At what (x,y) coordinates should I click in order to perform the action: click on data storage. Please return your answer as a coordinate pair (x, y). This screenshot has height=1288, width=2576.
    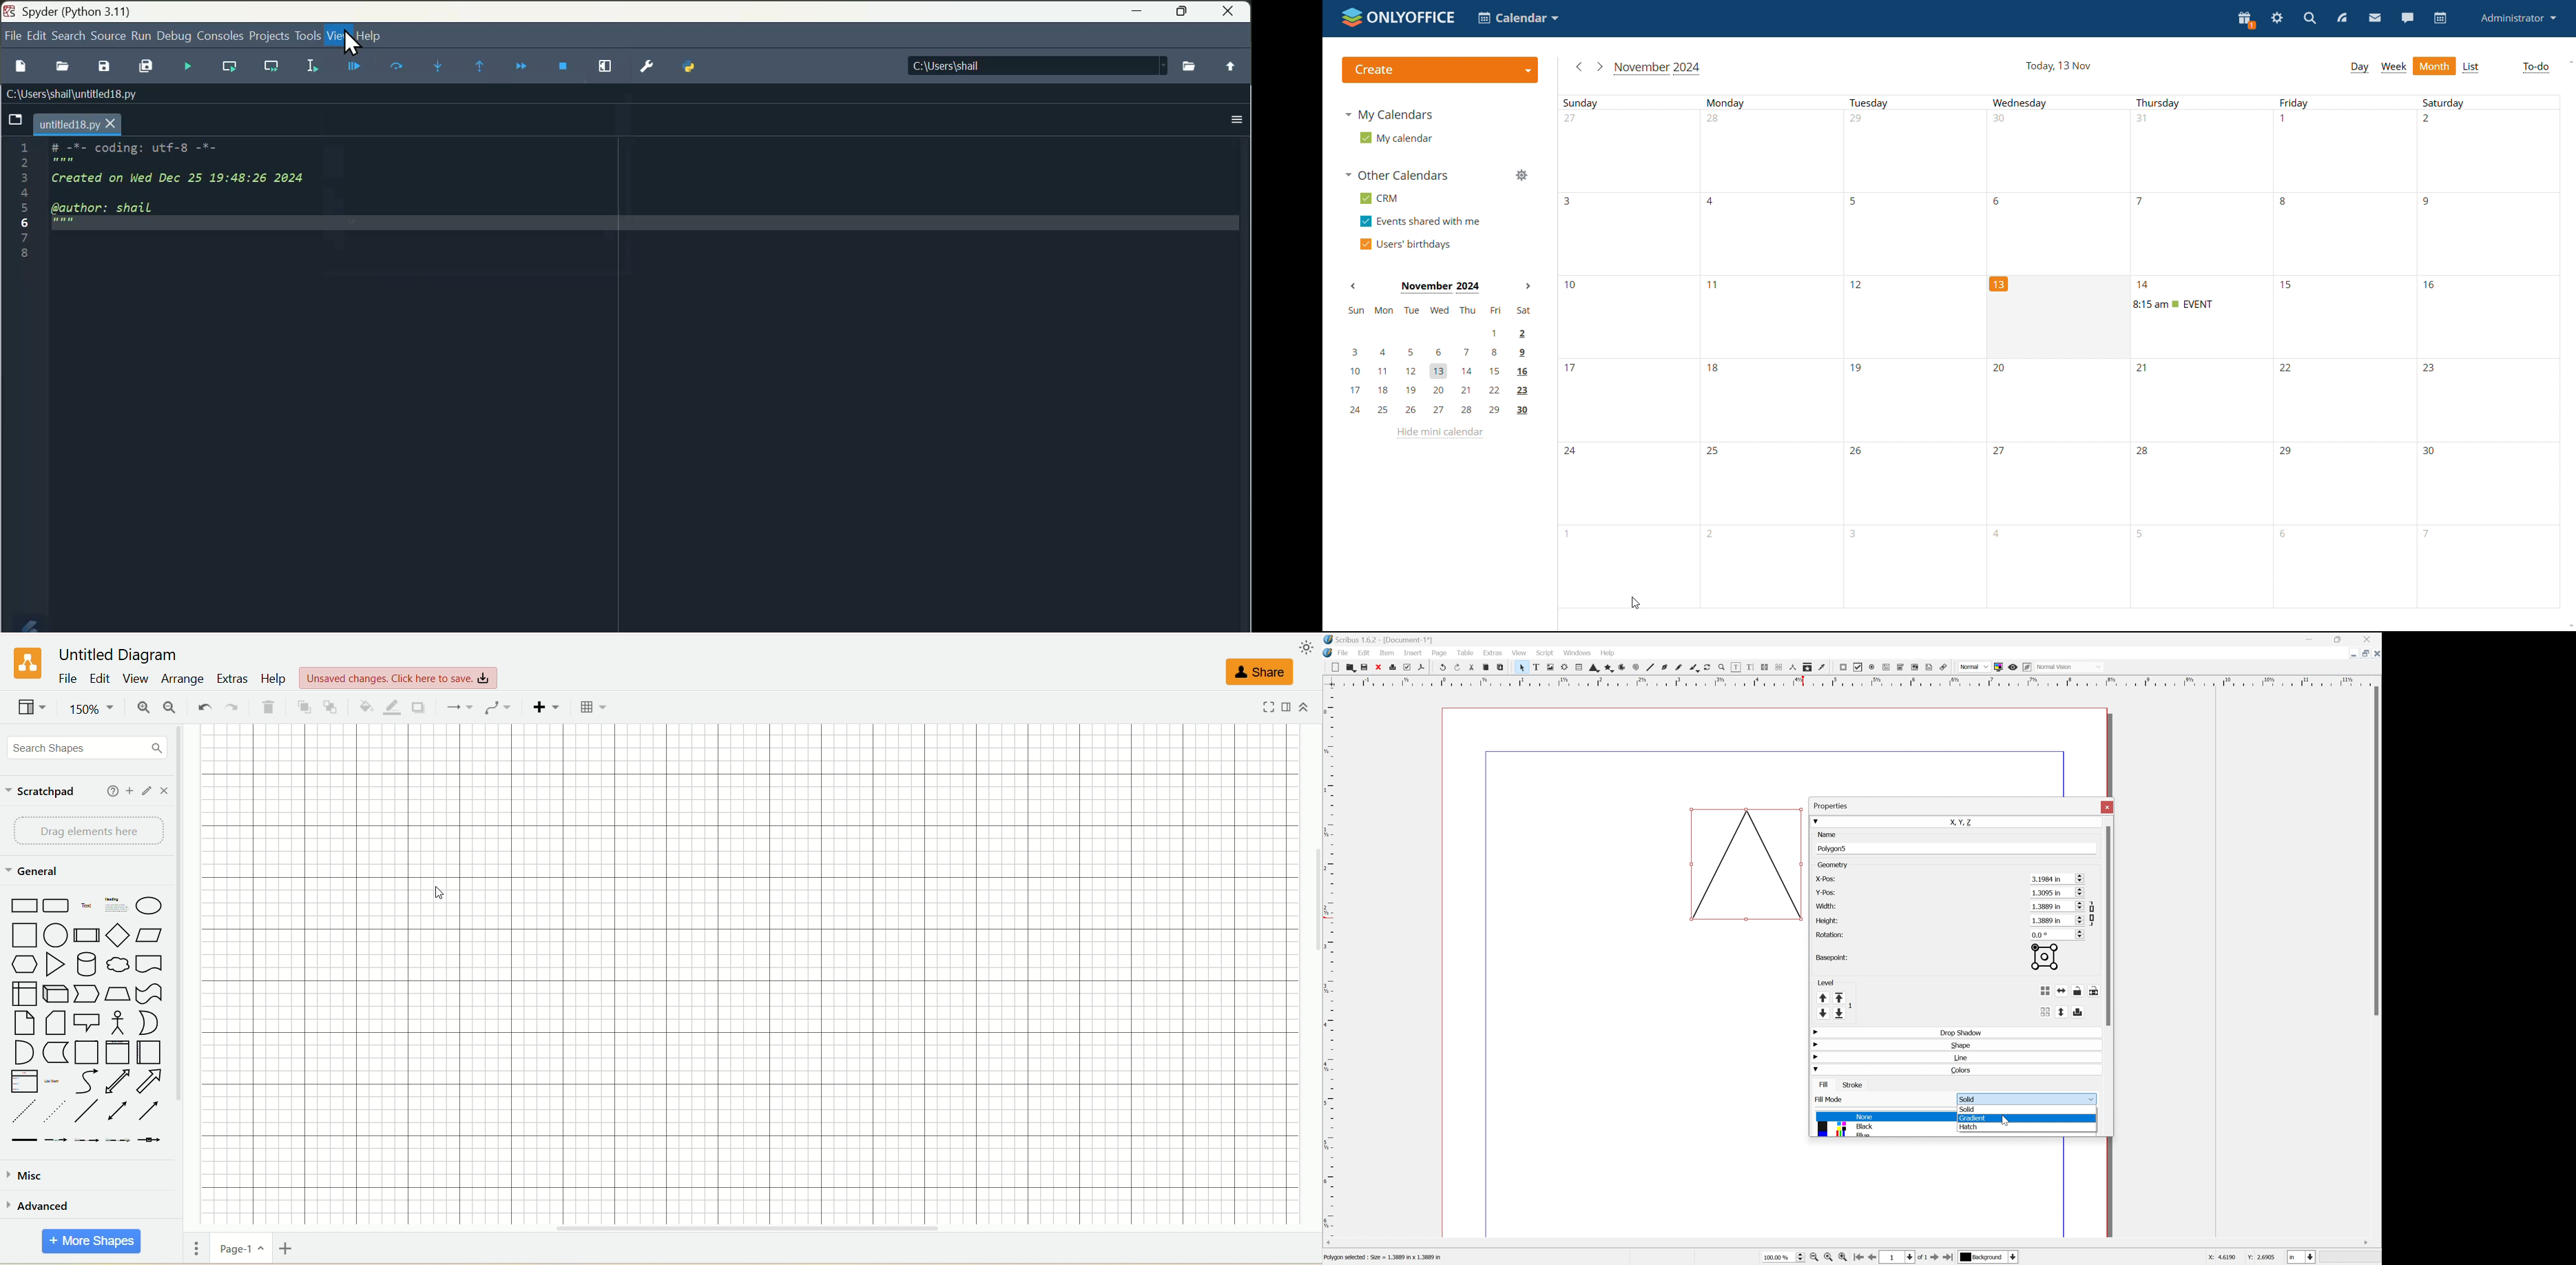
    Looking at the image, I should click on (57, 1053).